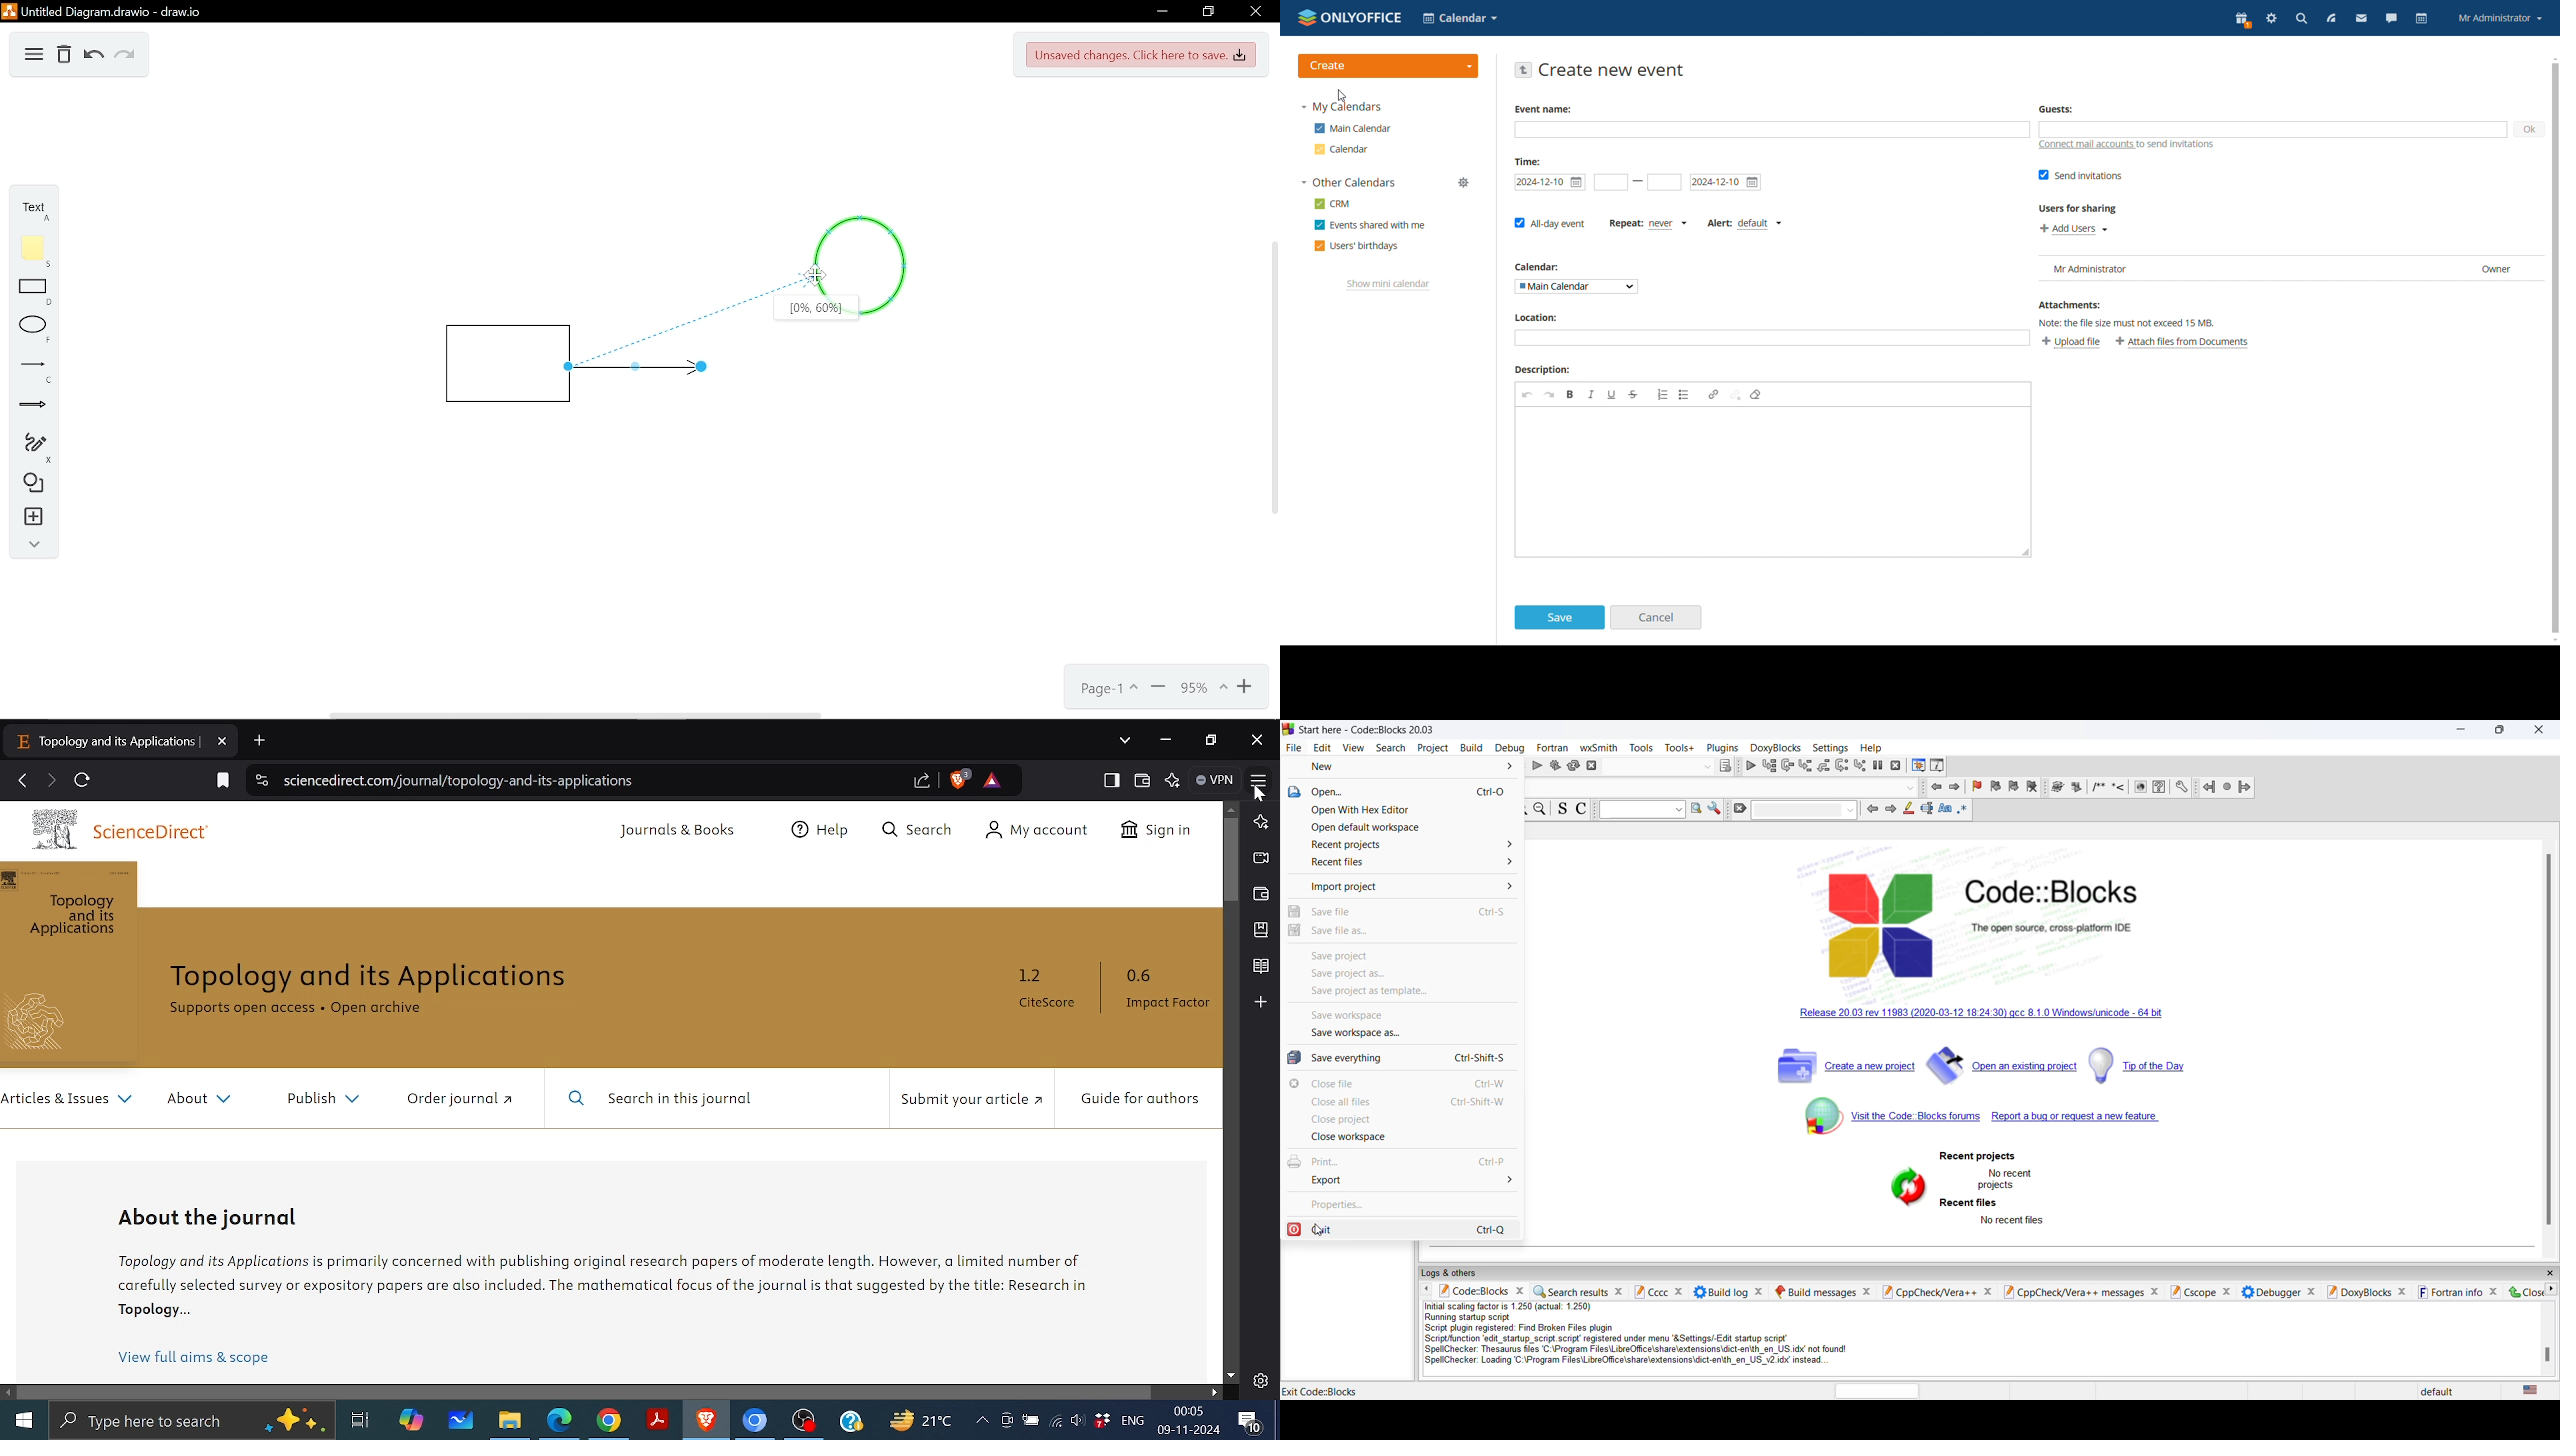 This screenshot has width=2576, height=1456. What do you see at coordinates (29, 292) in the screenshot?
I see `Rectangle` at bounding box center [29, 292].